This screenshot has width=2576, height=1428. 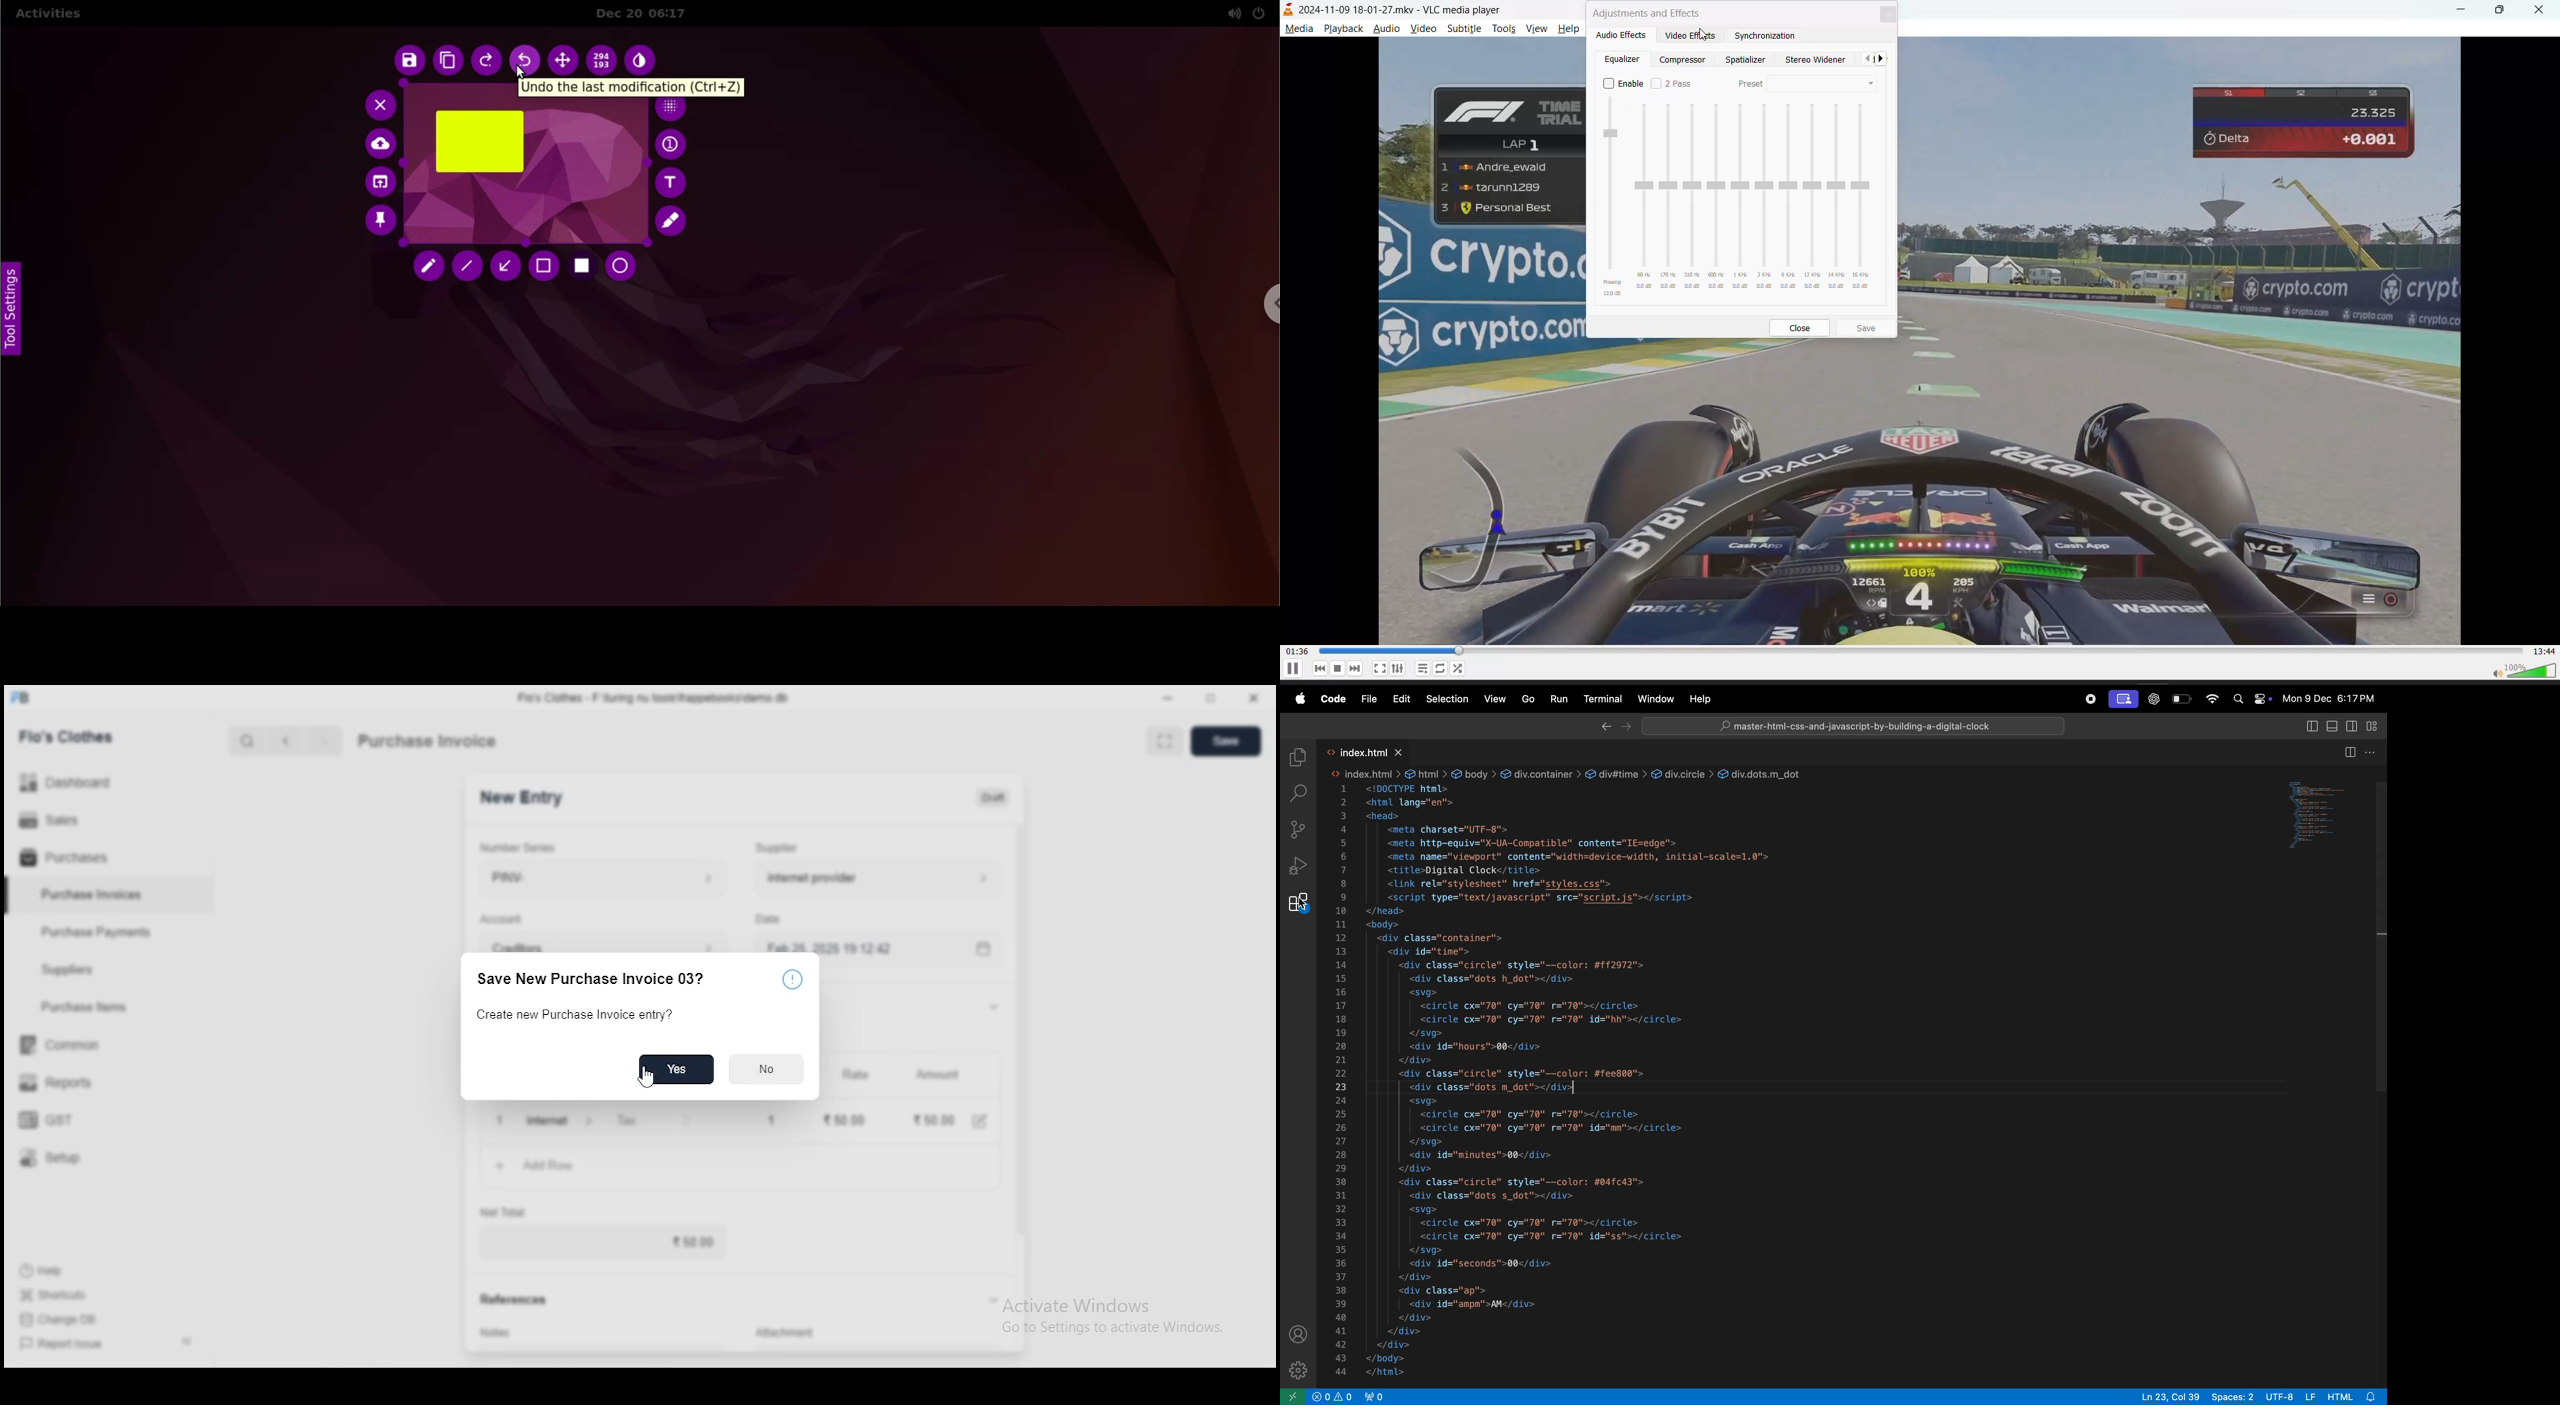 I want to click on volume, so click(x=2519, y=673).